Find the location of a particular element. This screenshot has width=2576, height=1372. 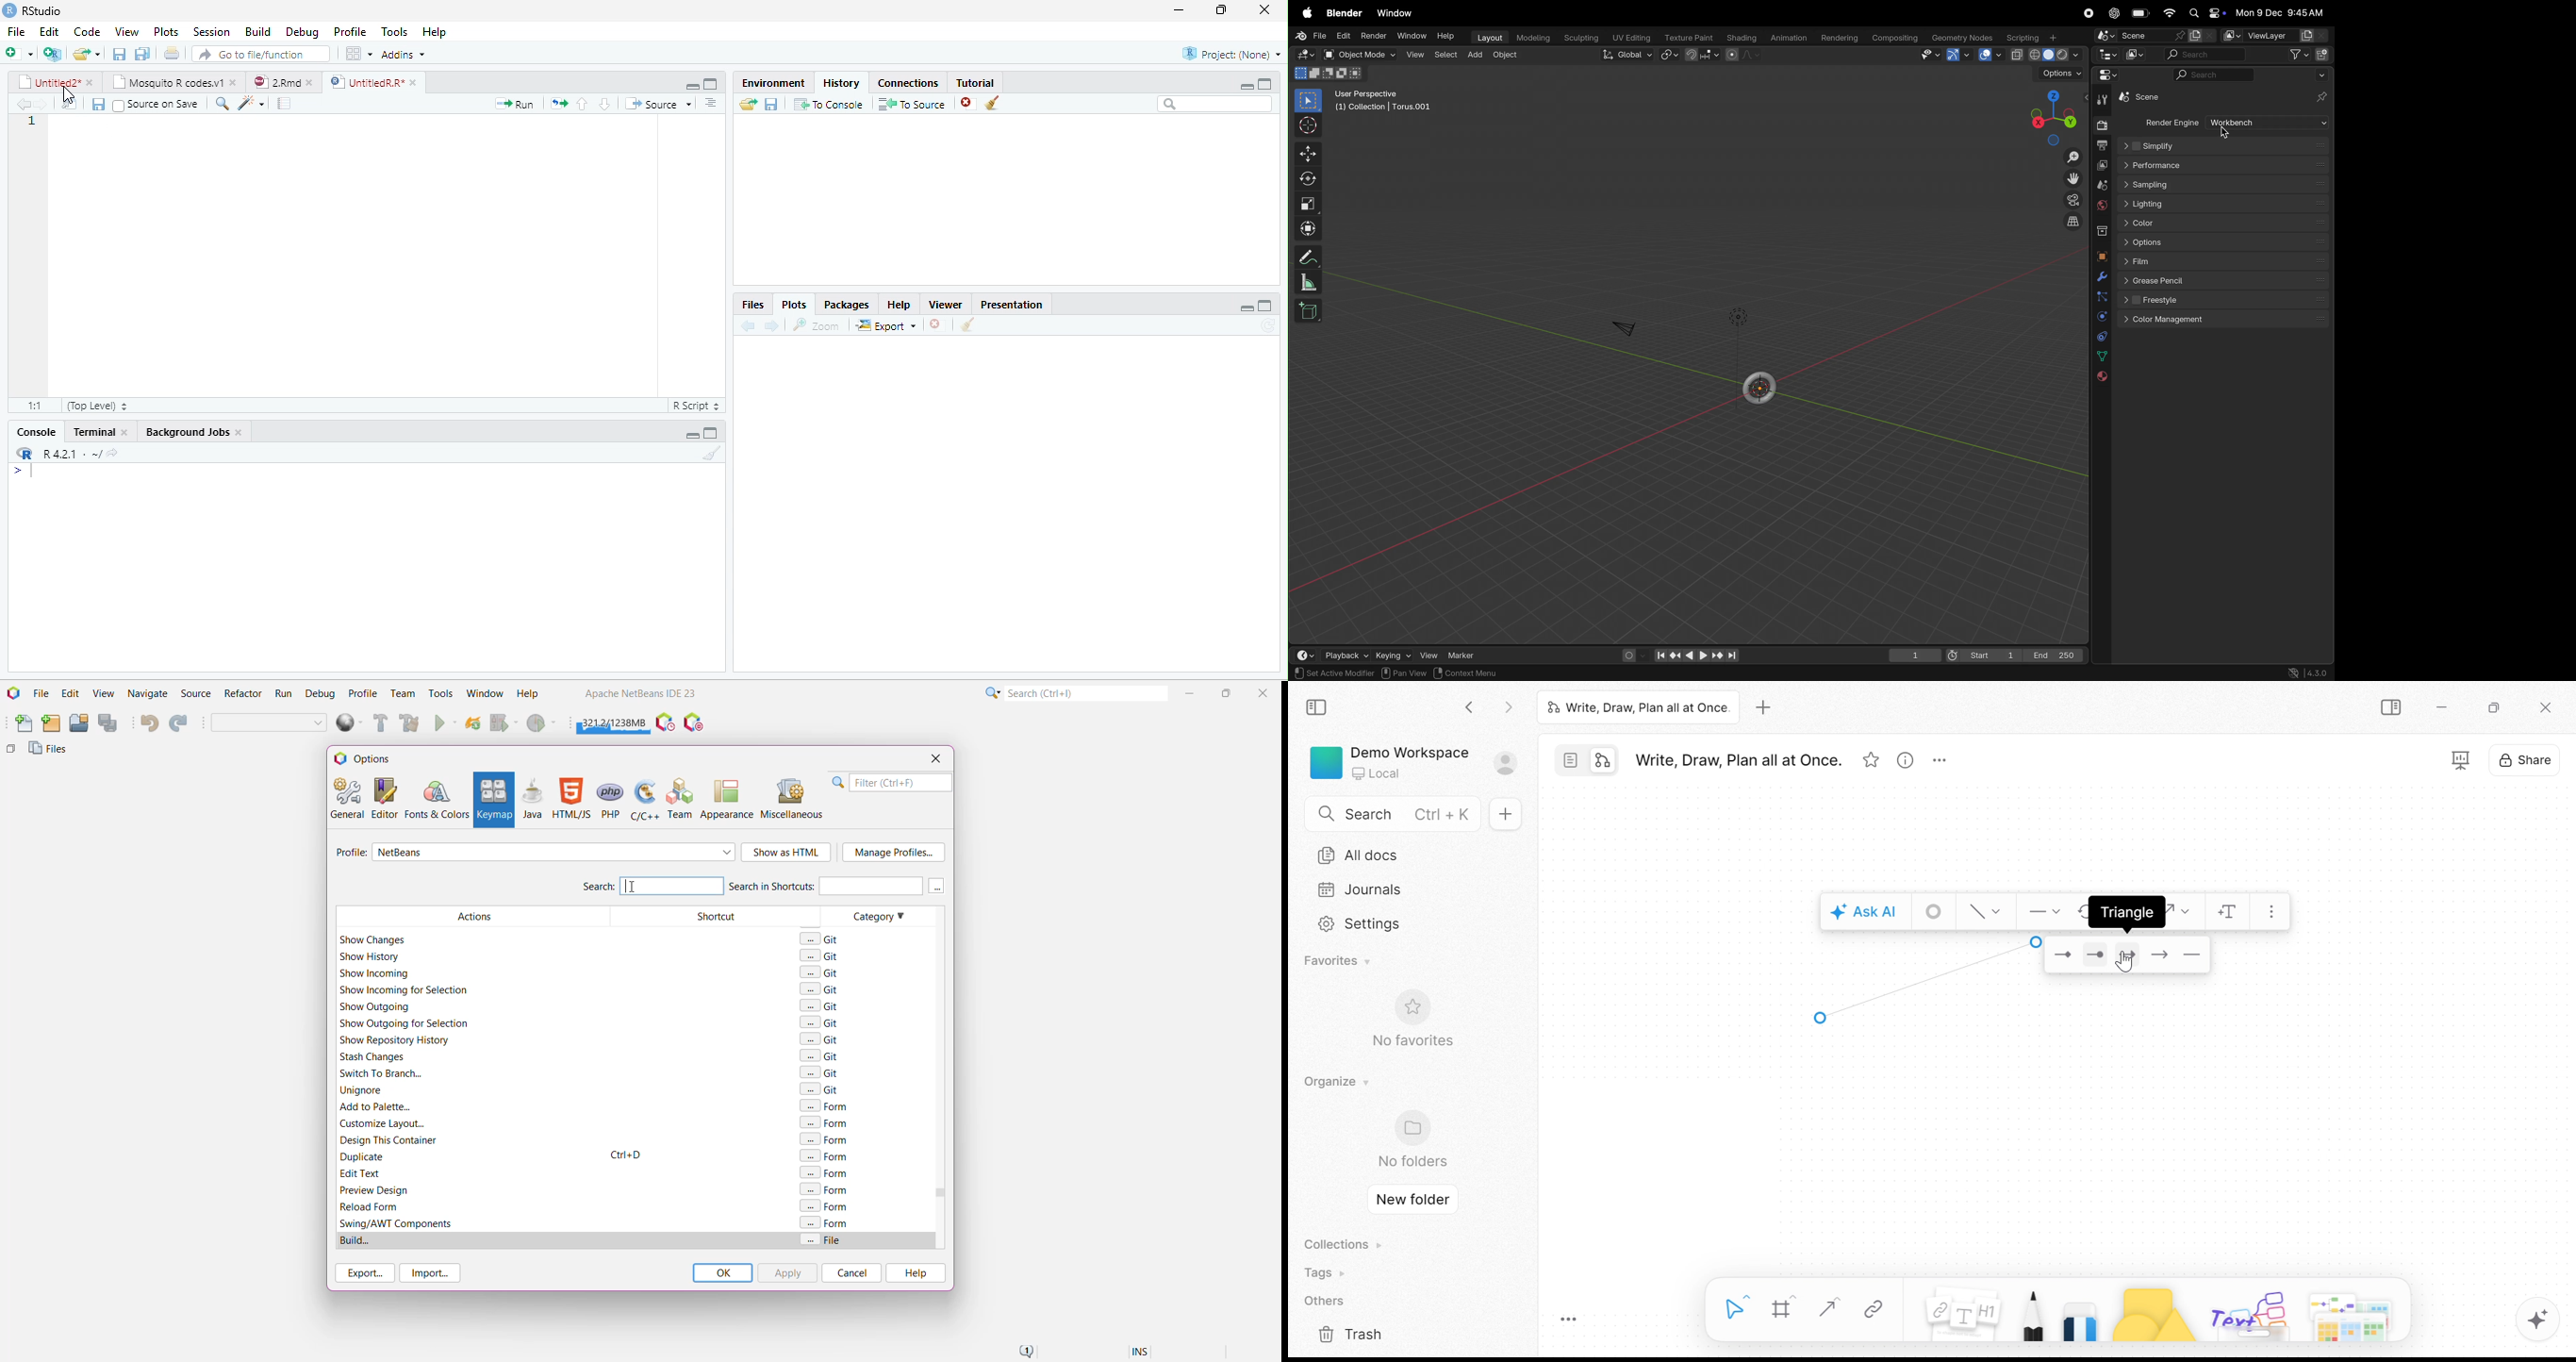

 is located at coordinates (295, 104).